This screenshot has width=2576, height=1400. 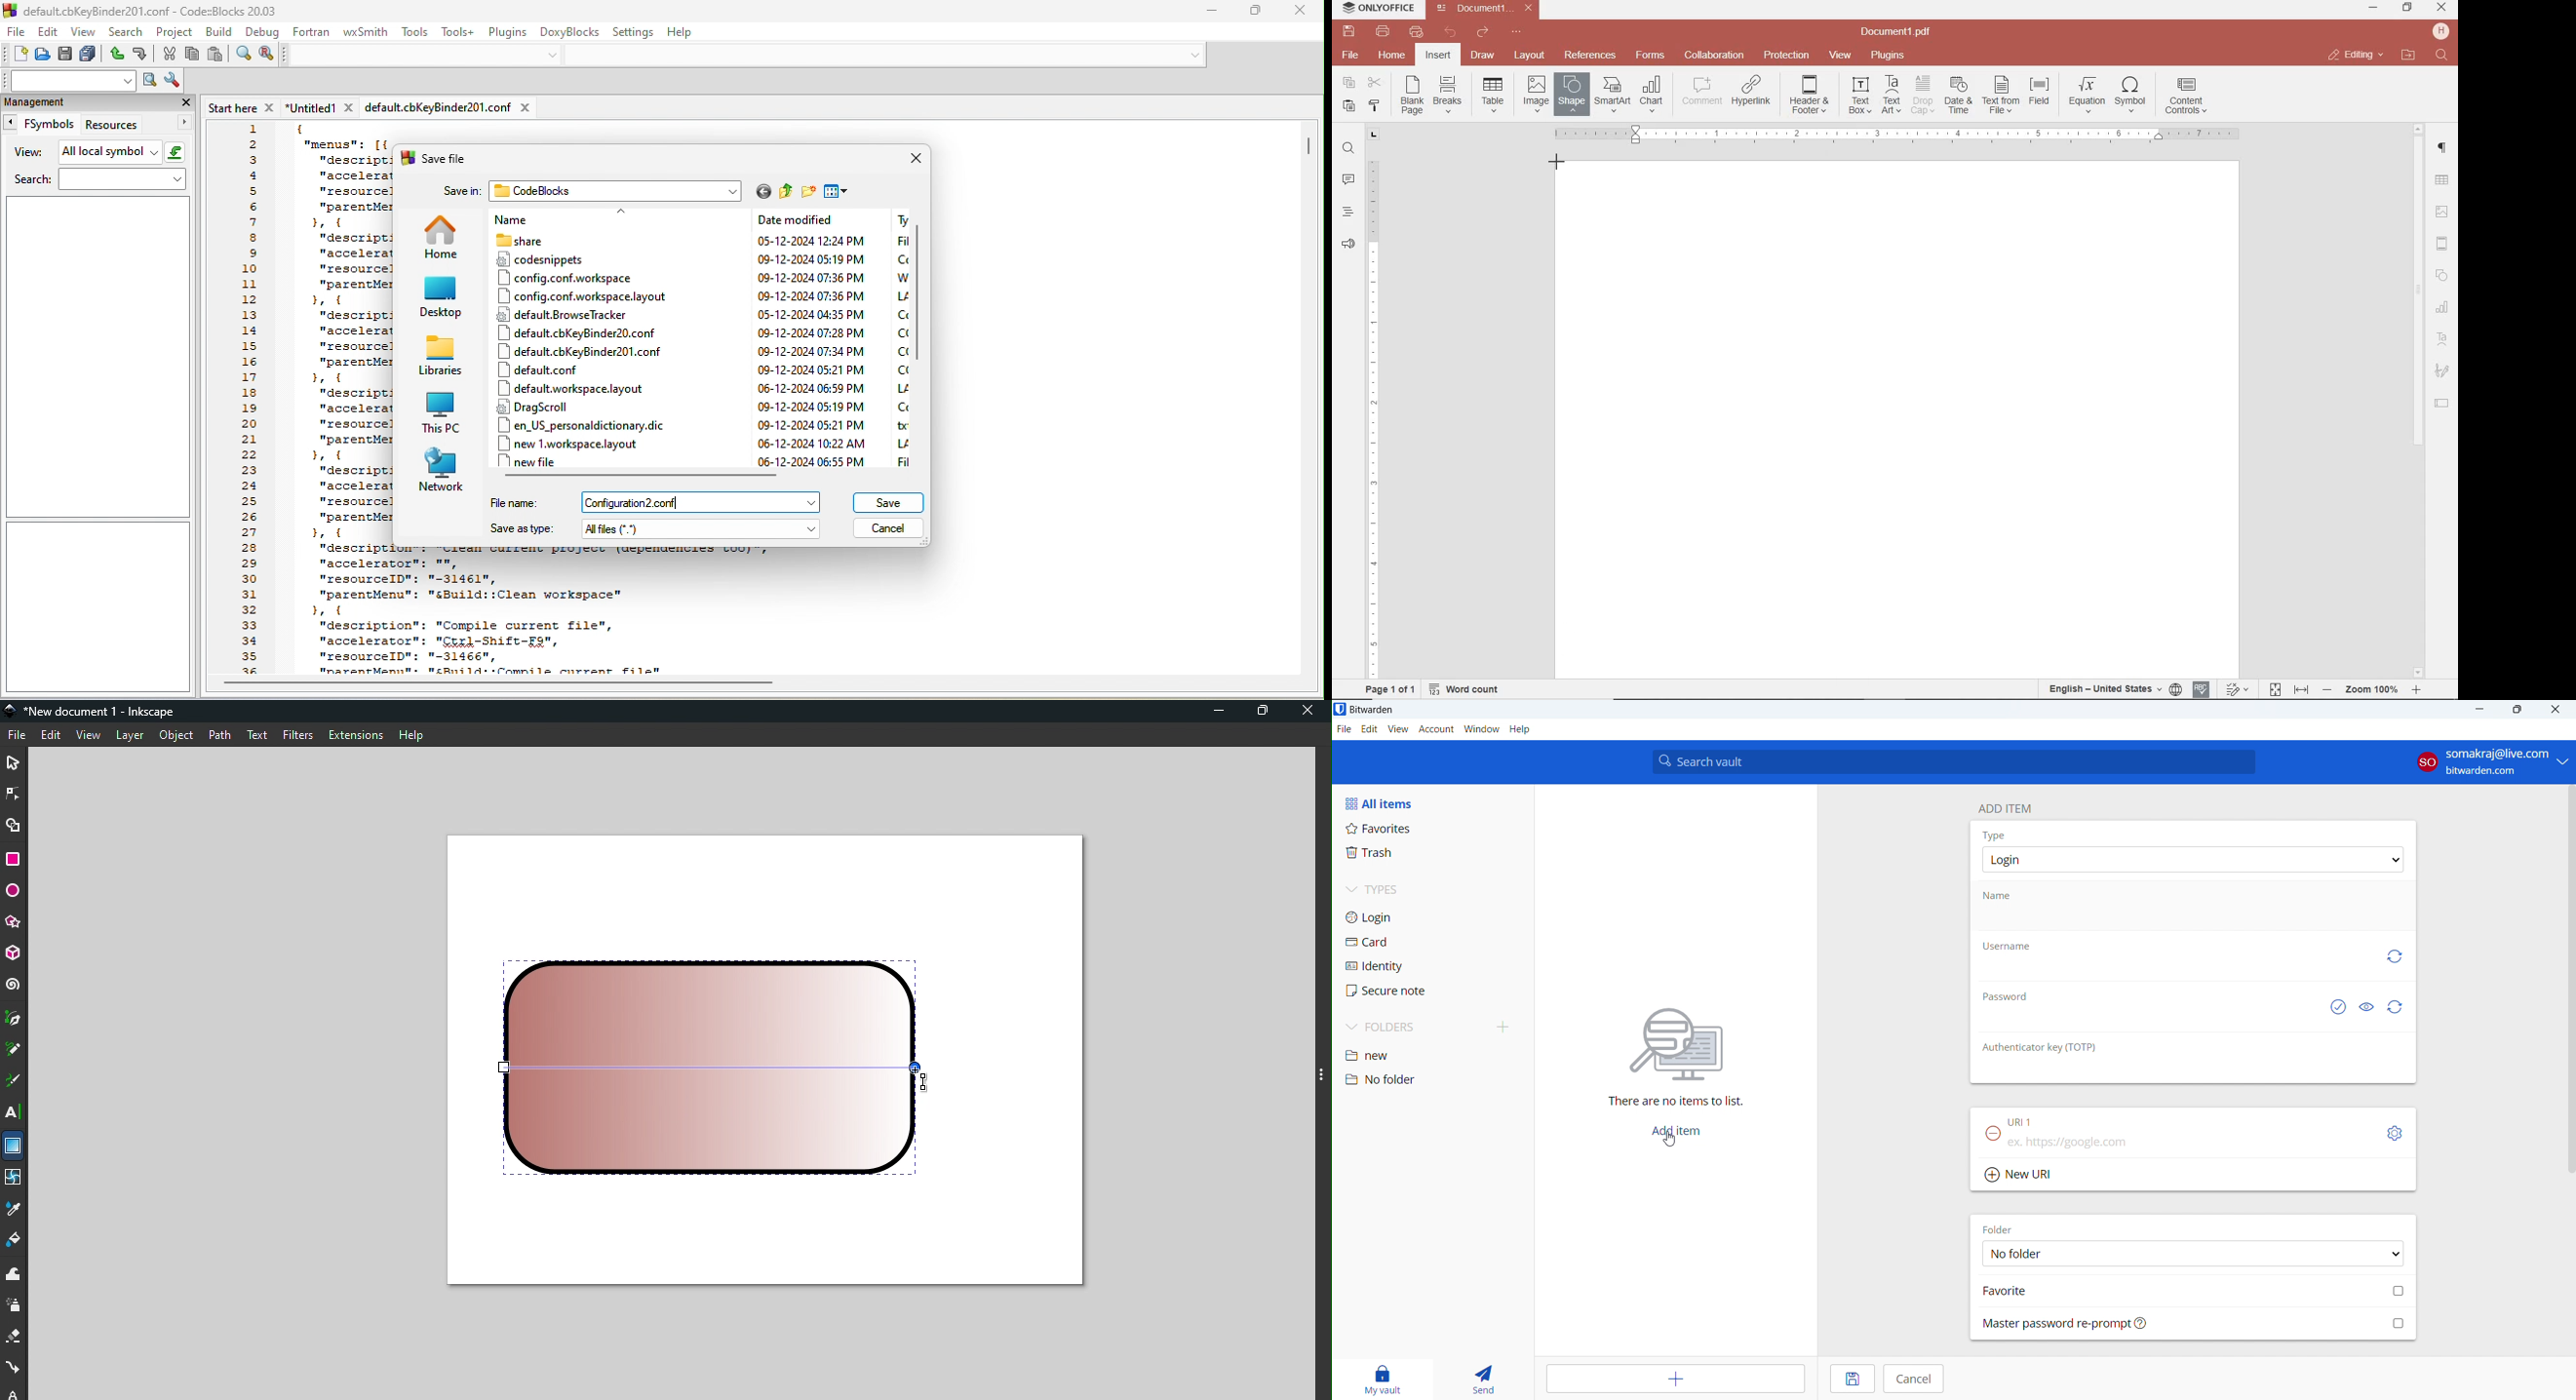 I want to click on close, so click(x=184, y=102).